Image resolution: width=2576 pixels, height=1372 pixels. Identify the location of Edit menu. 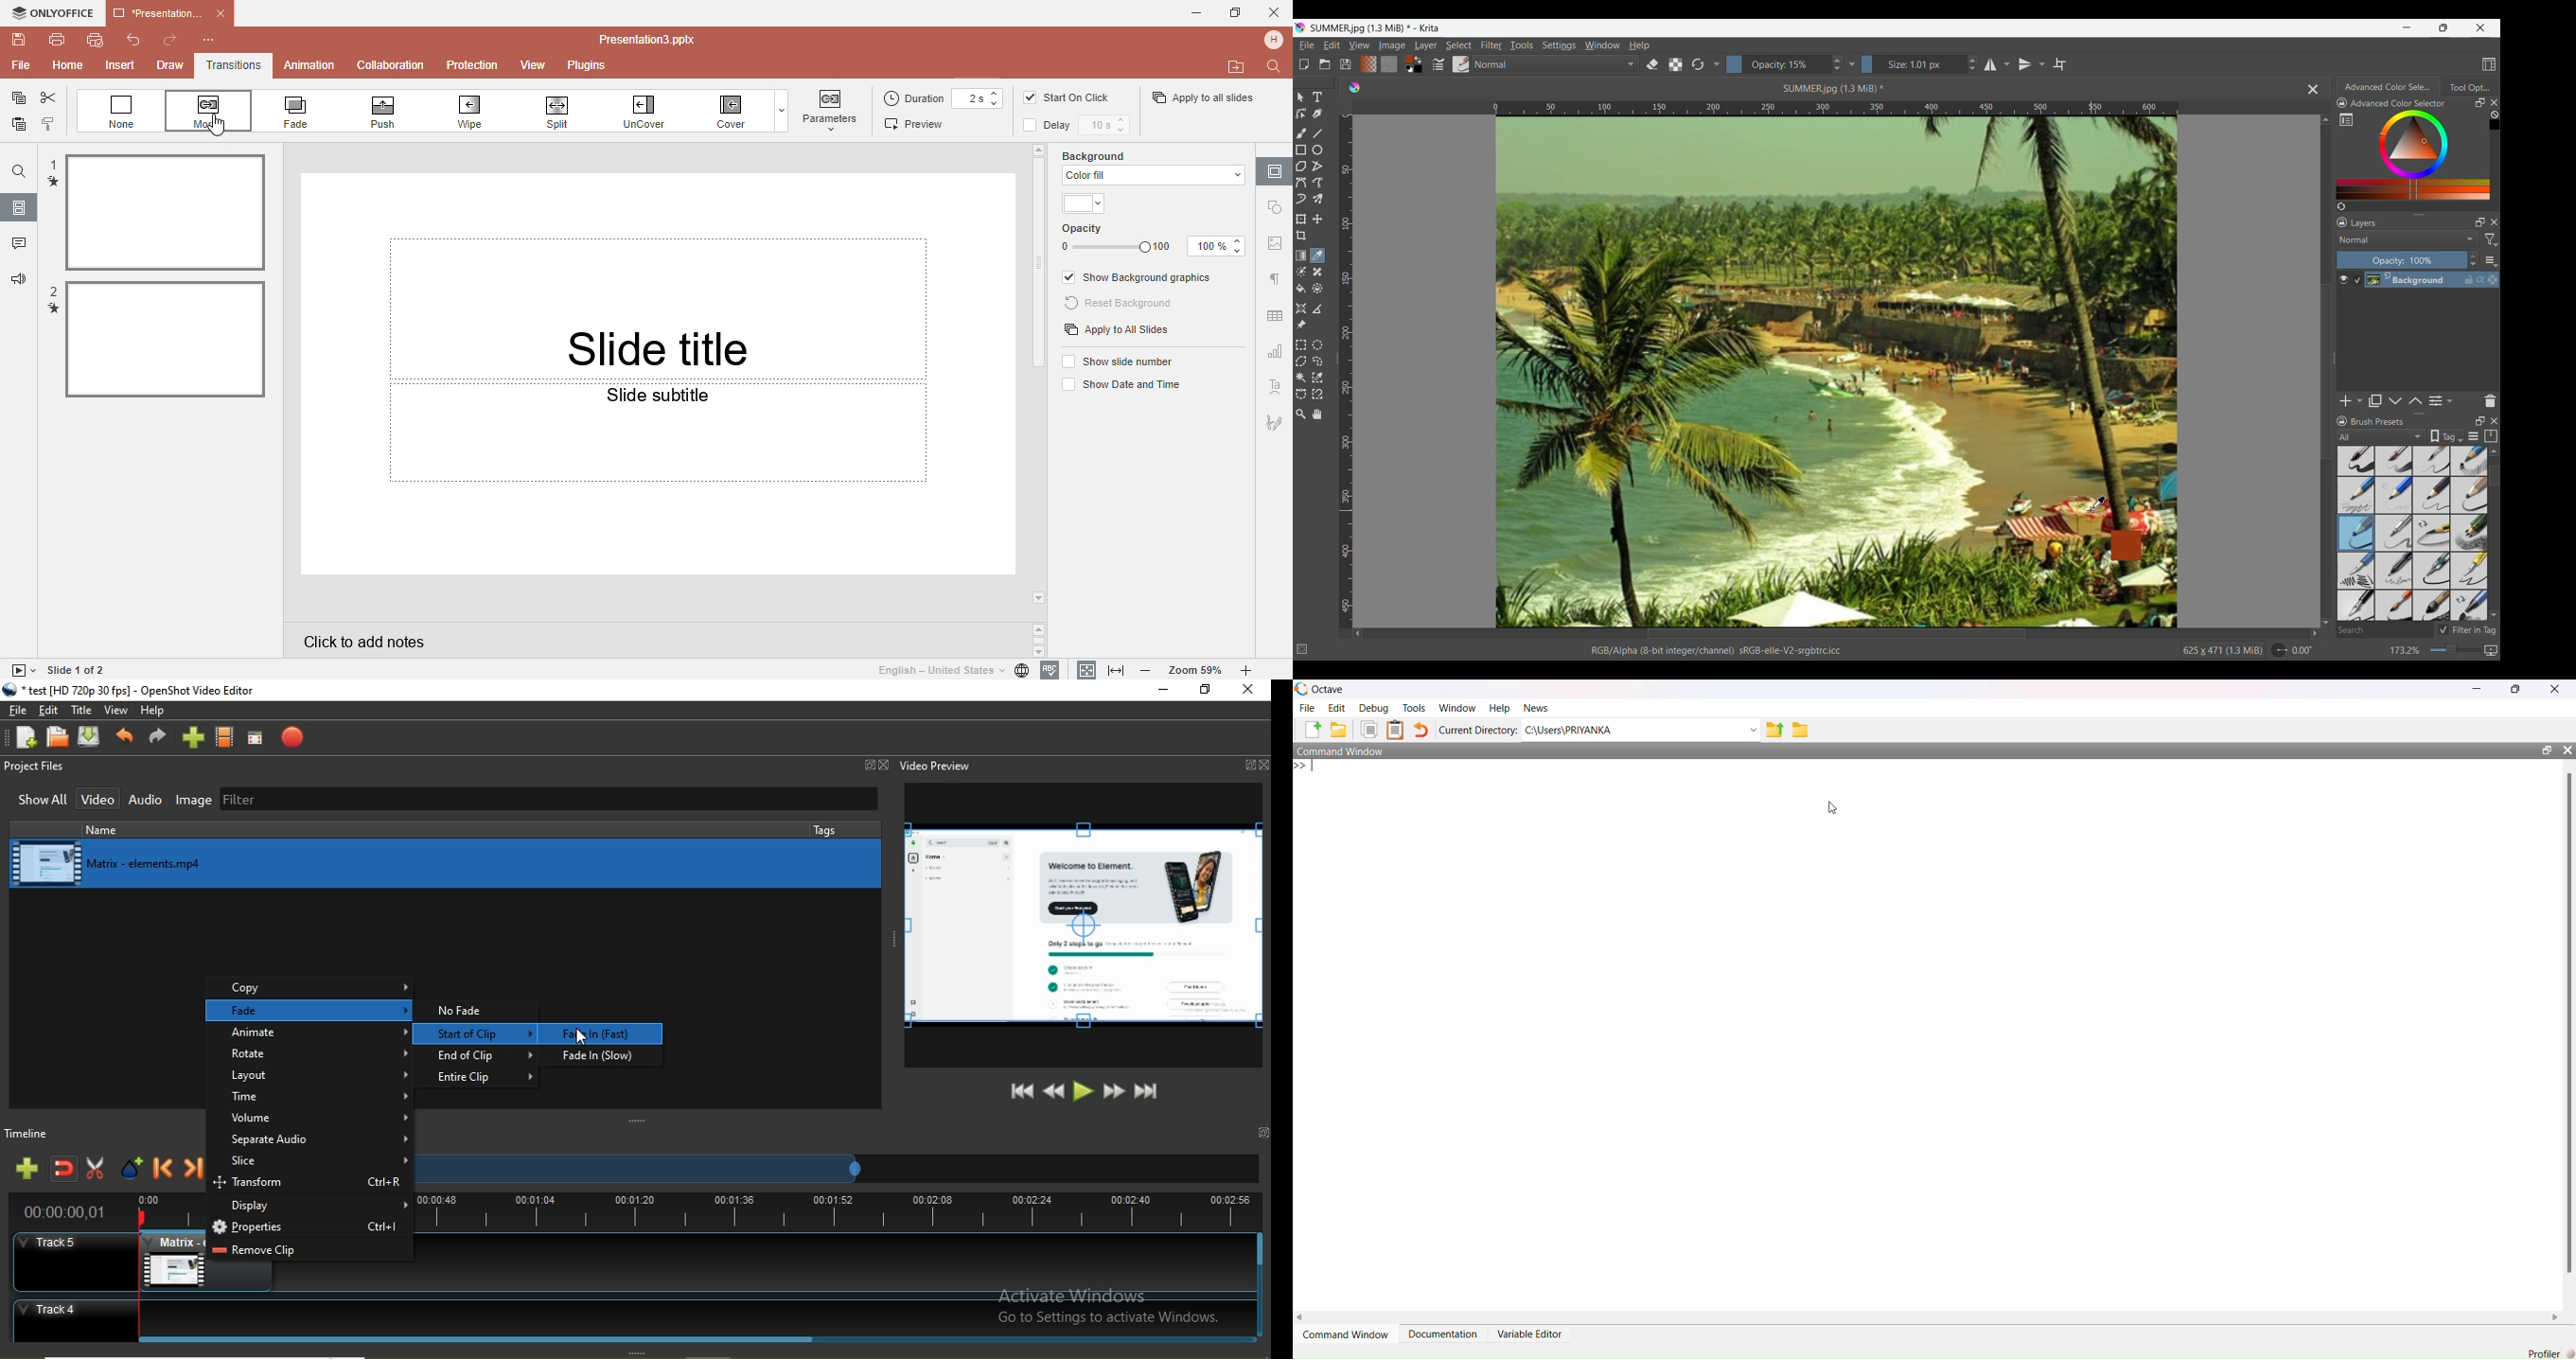
(1330, 45).